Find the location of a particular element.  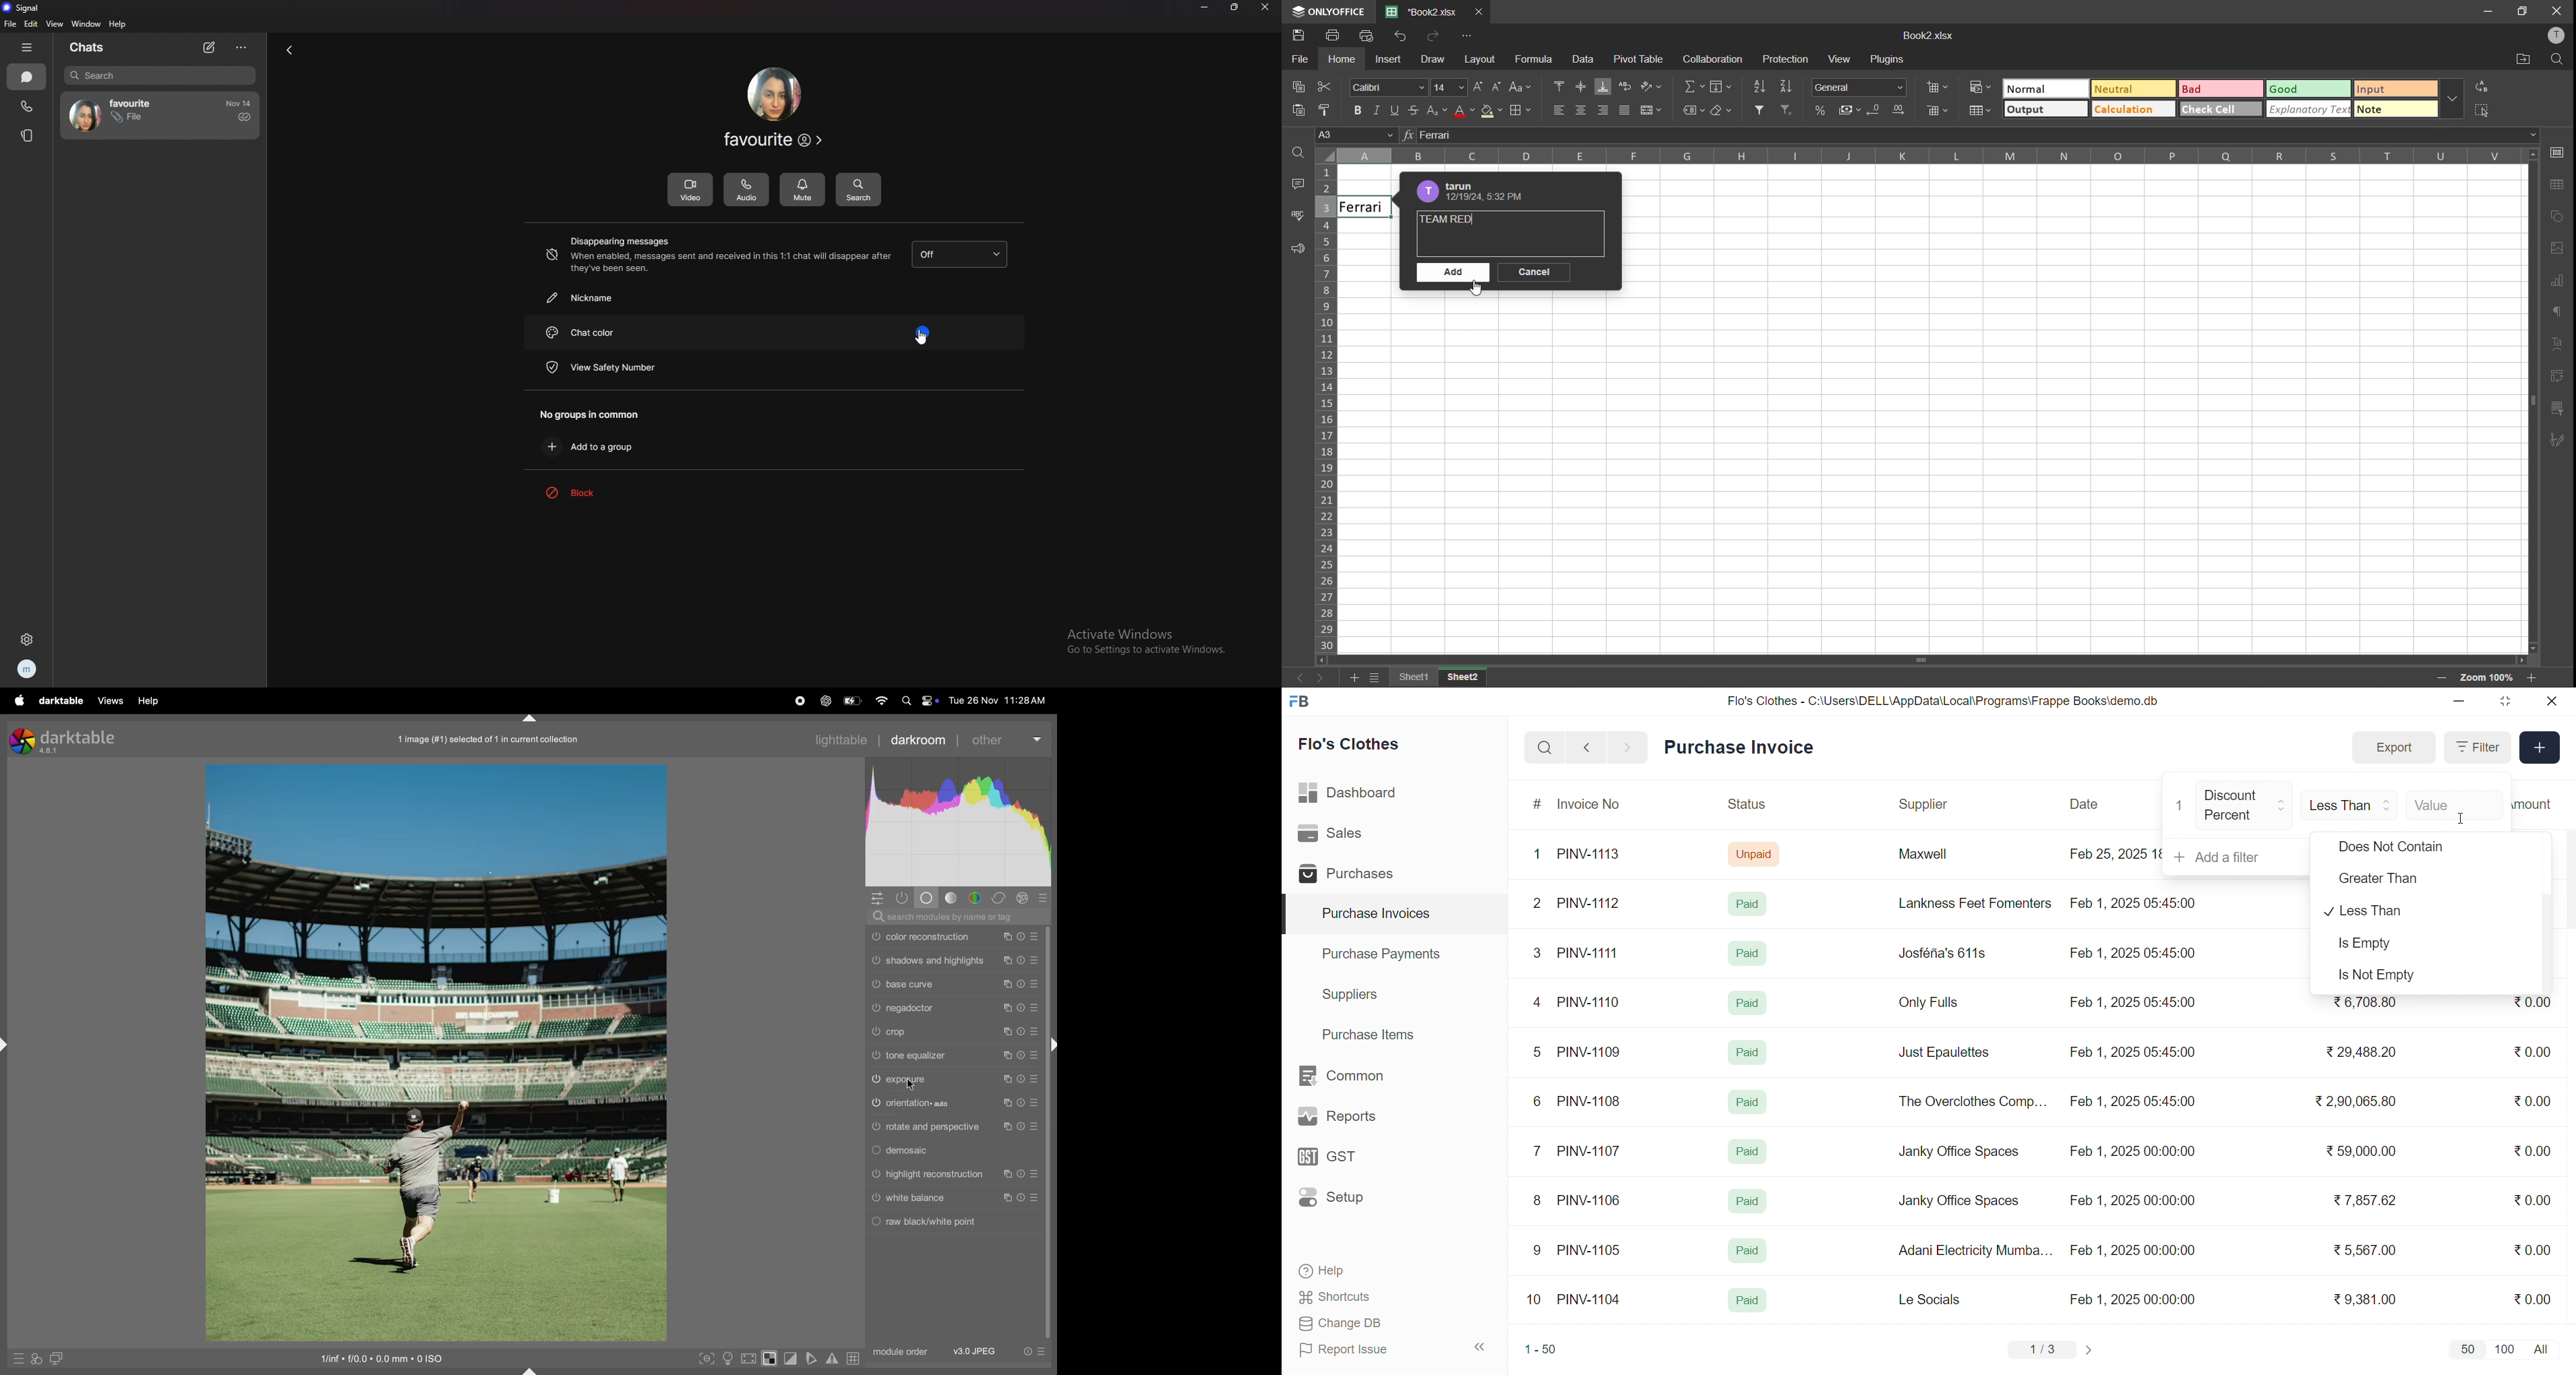

views is located at coordinates (108, 700).